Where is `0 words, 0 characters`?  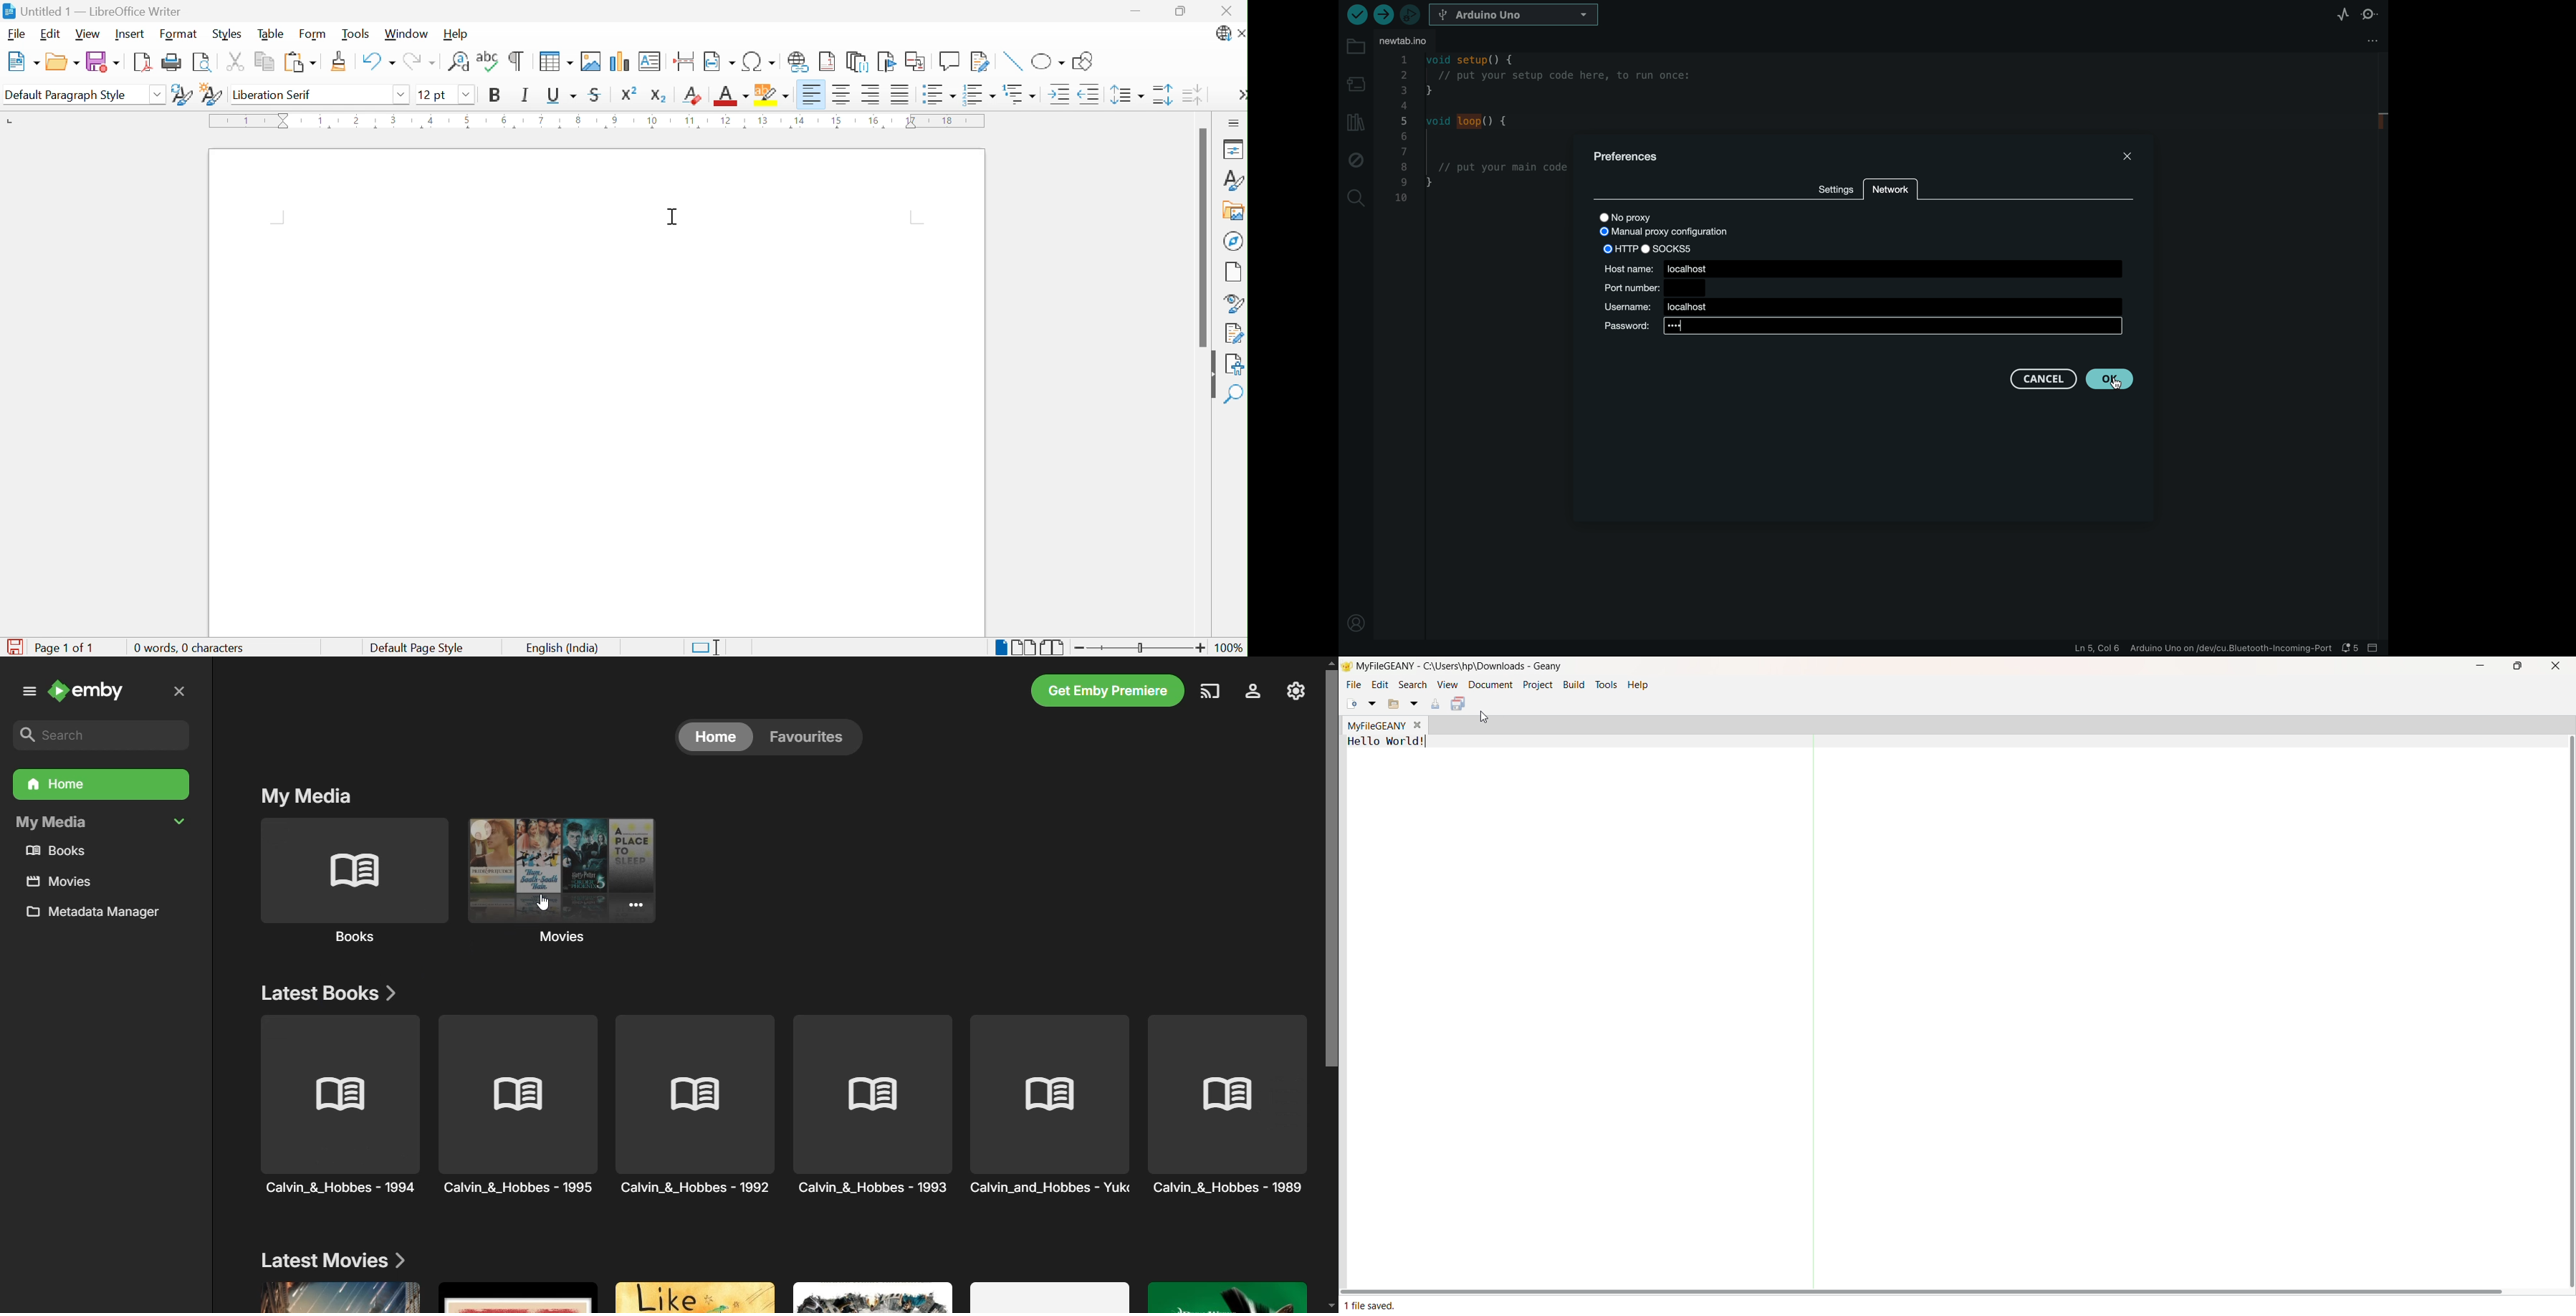 0 words, 0 characters is located at coordinates (189, 647).